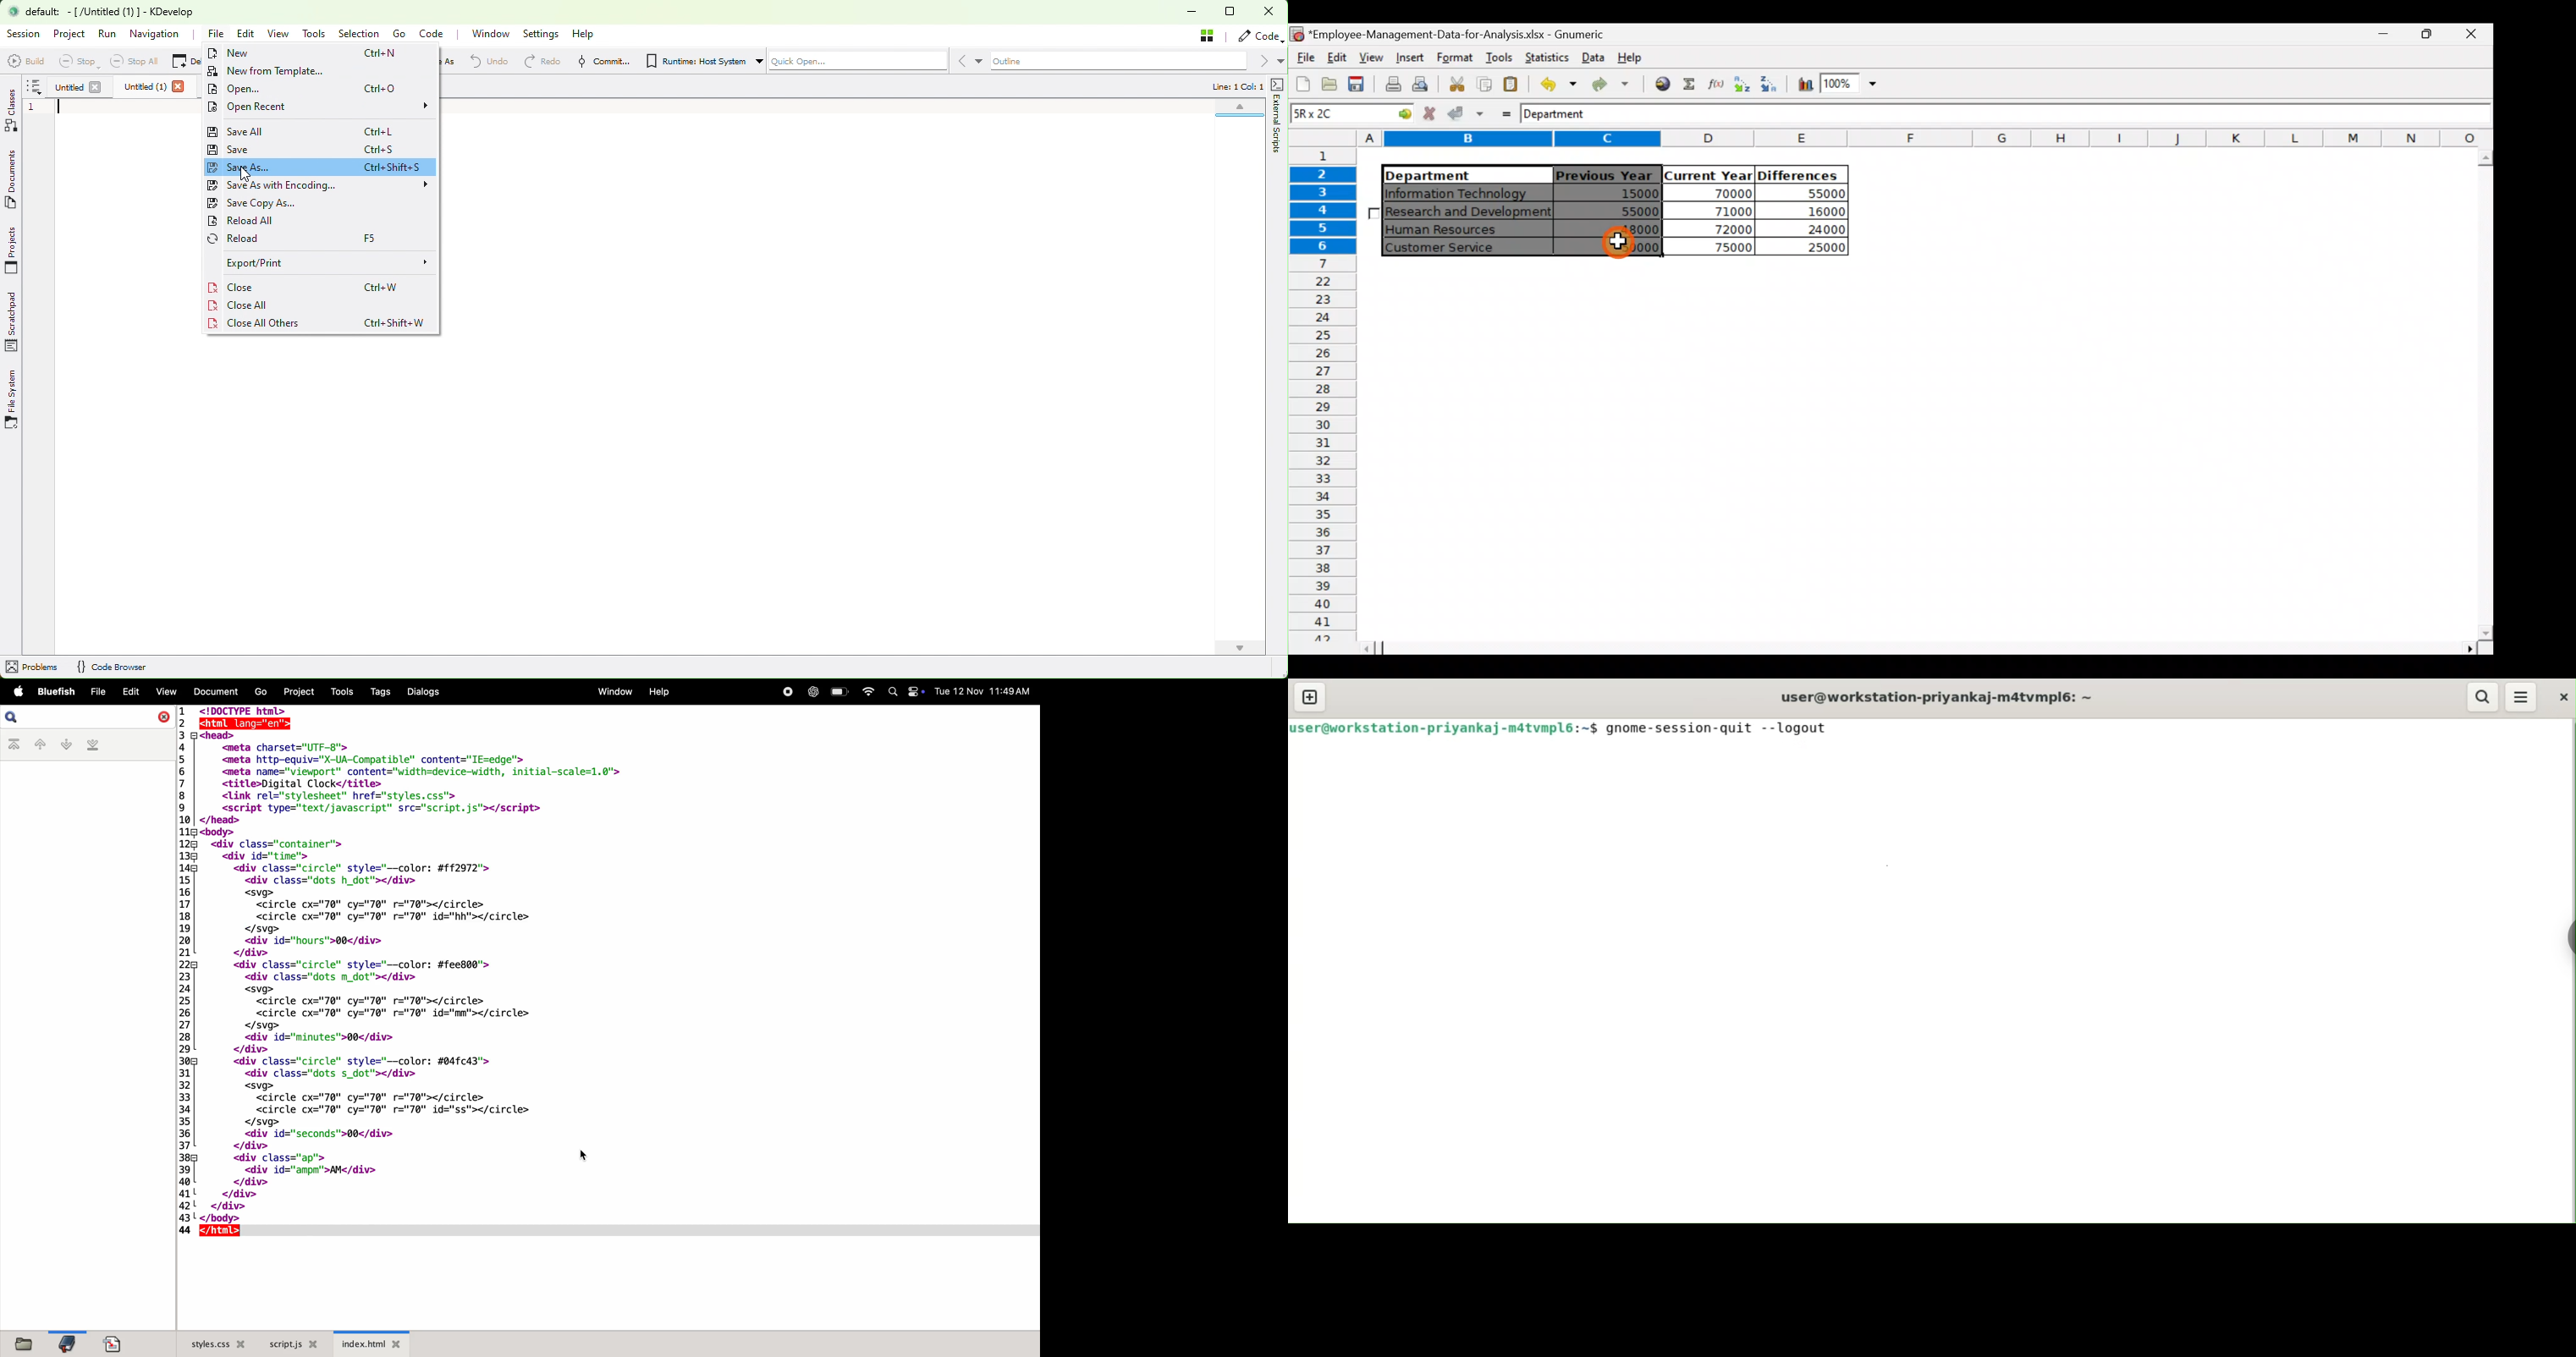  I want to click on cursor, so click(245, 174).